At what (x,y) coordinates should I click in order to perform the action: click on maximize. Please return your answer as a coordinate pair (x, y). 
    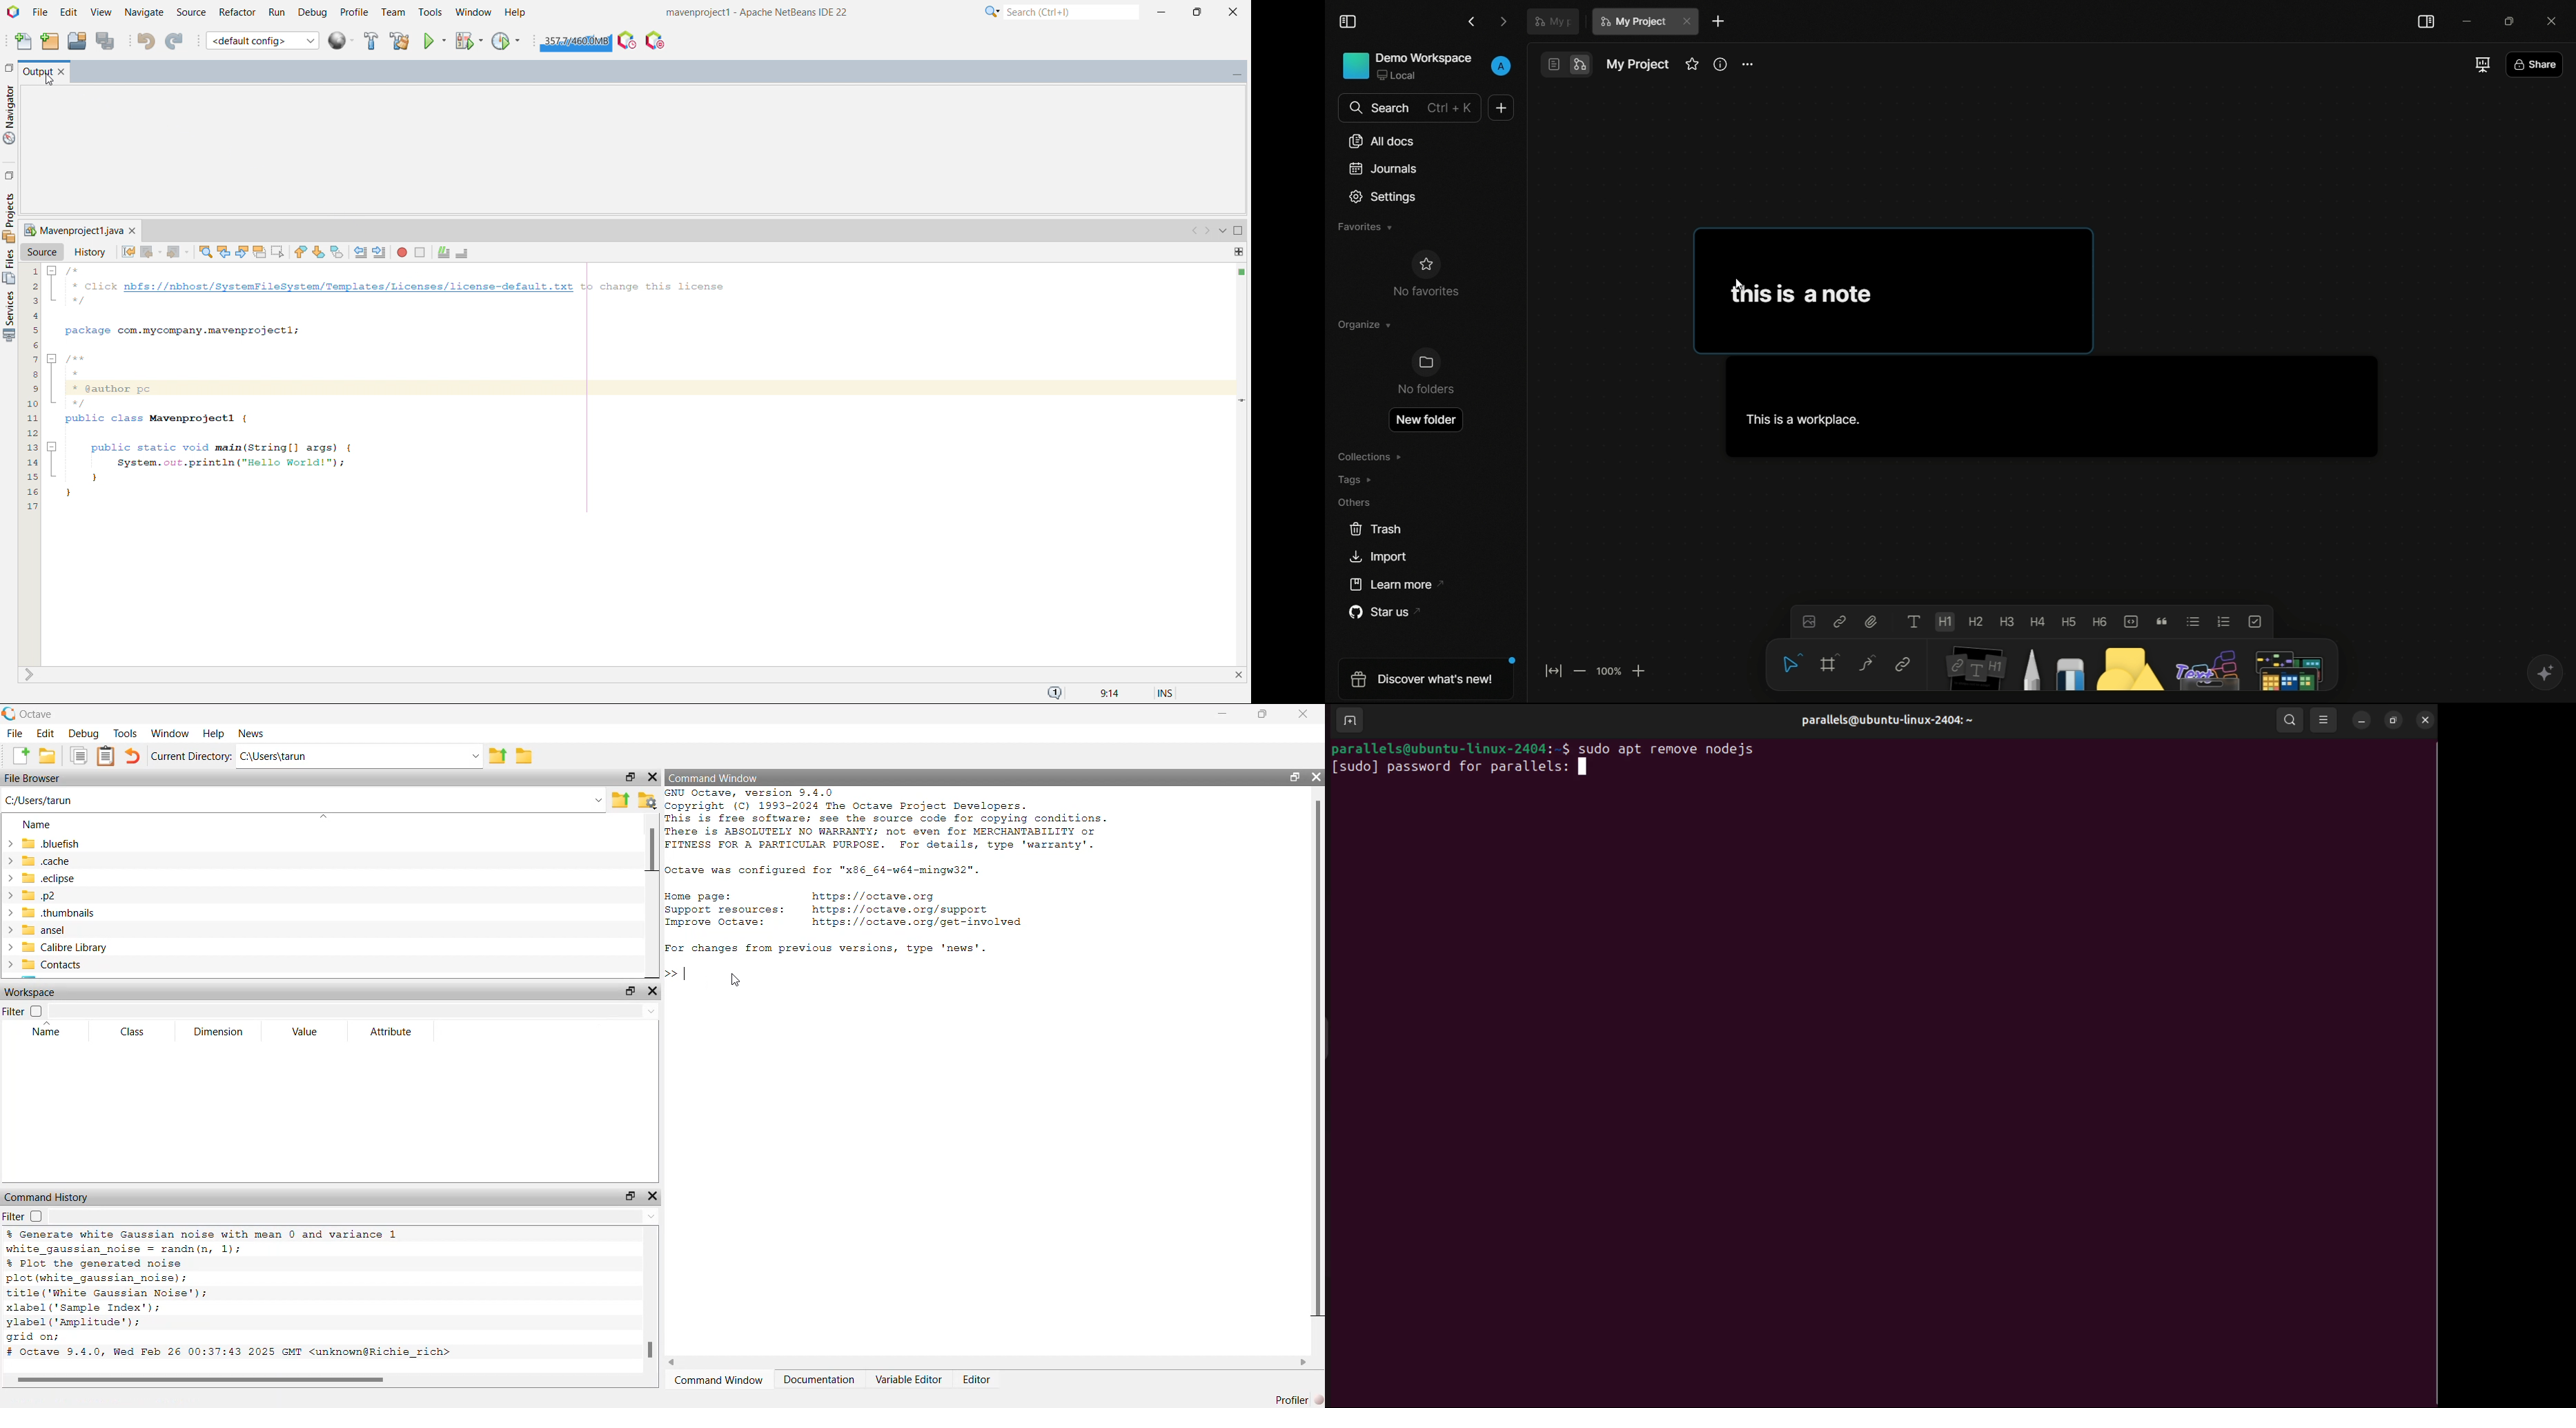
    Looking at the image, I should click on (1197, 12).